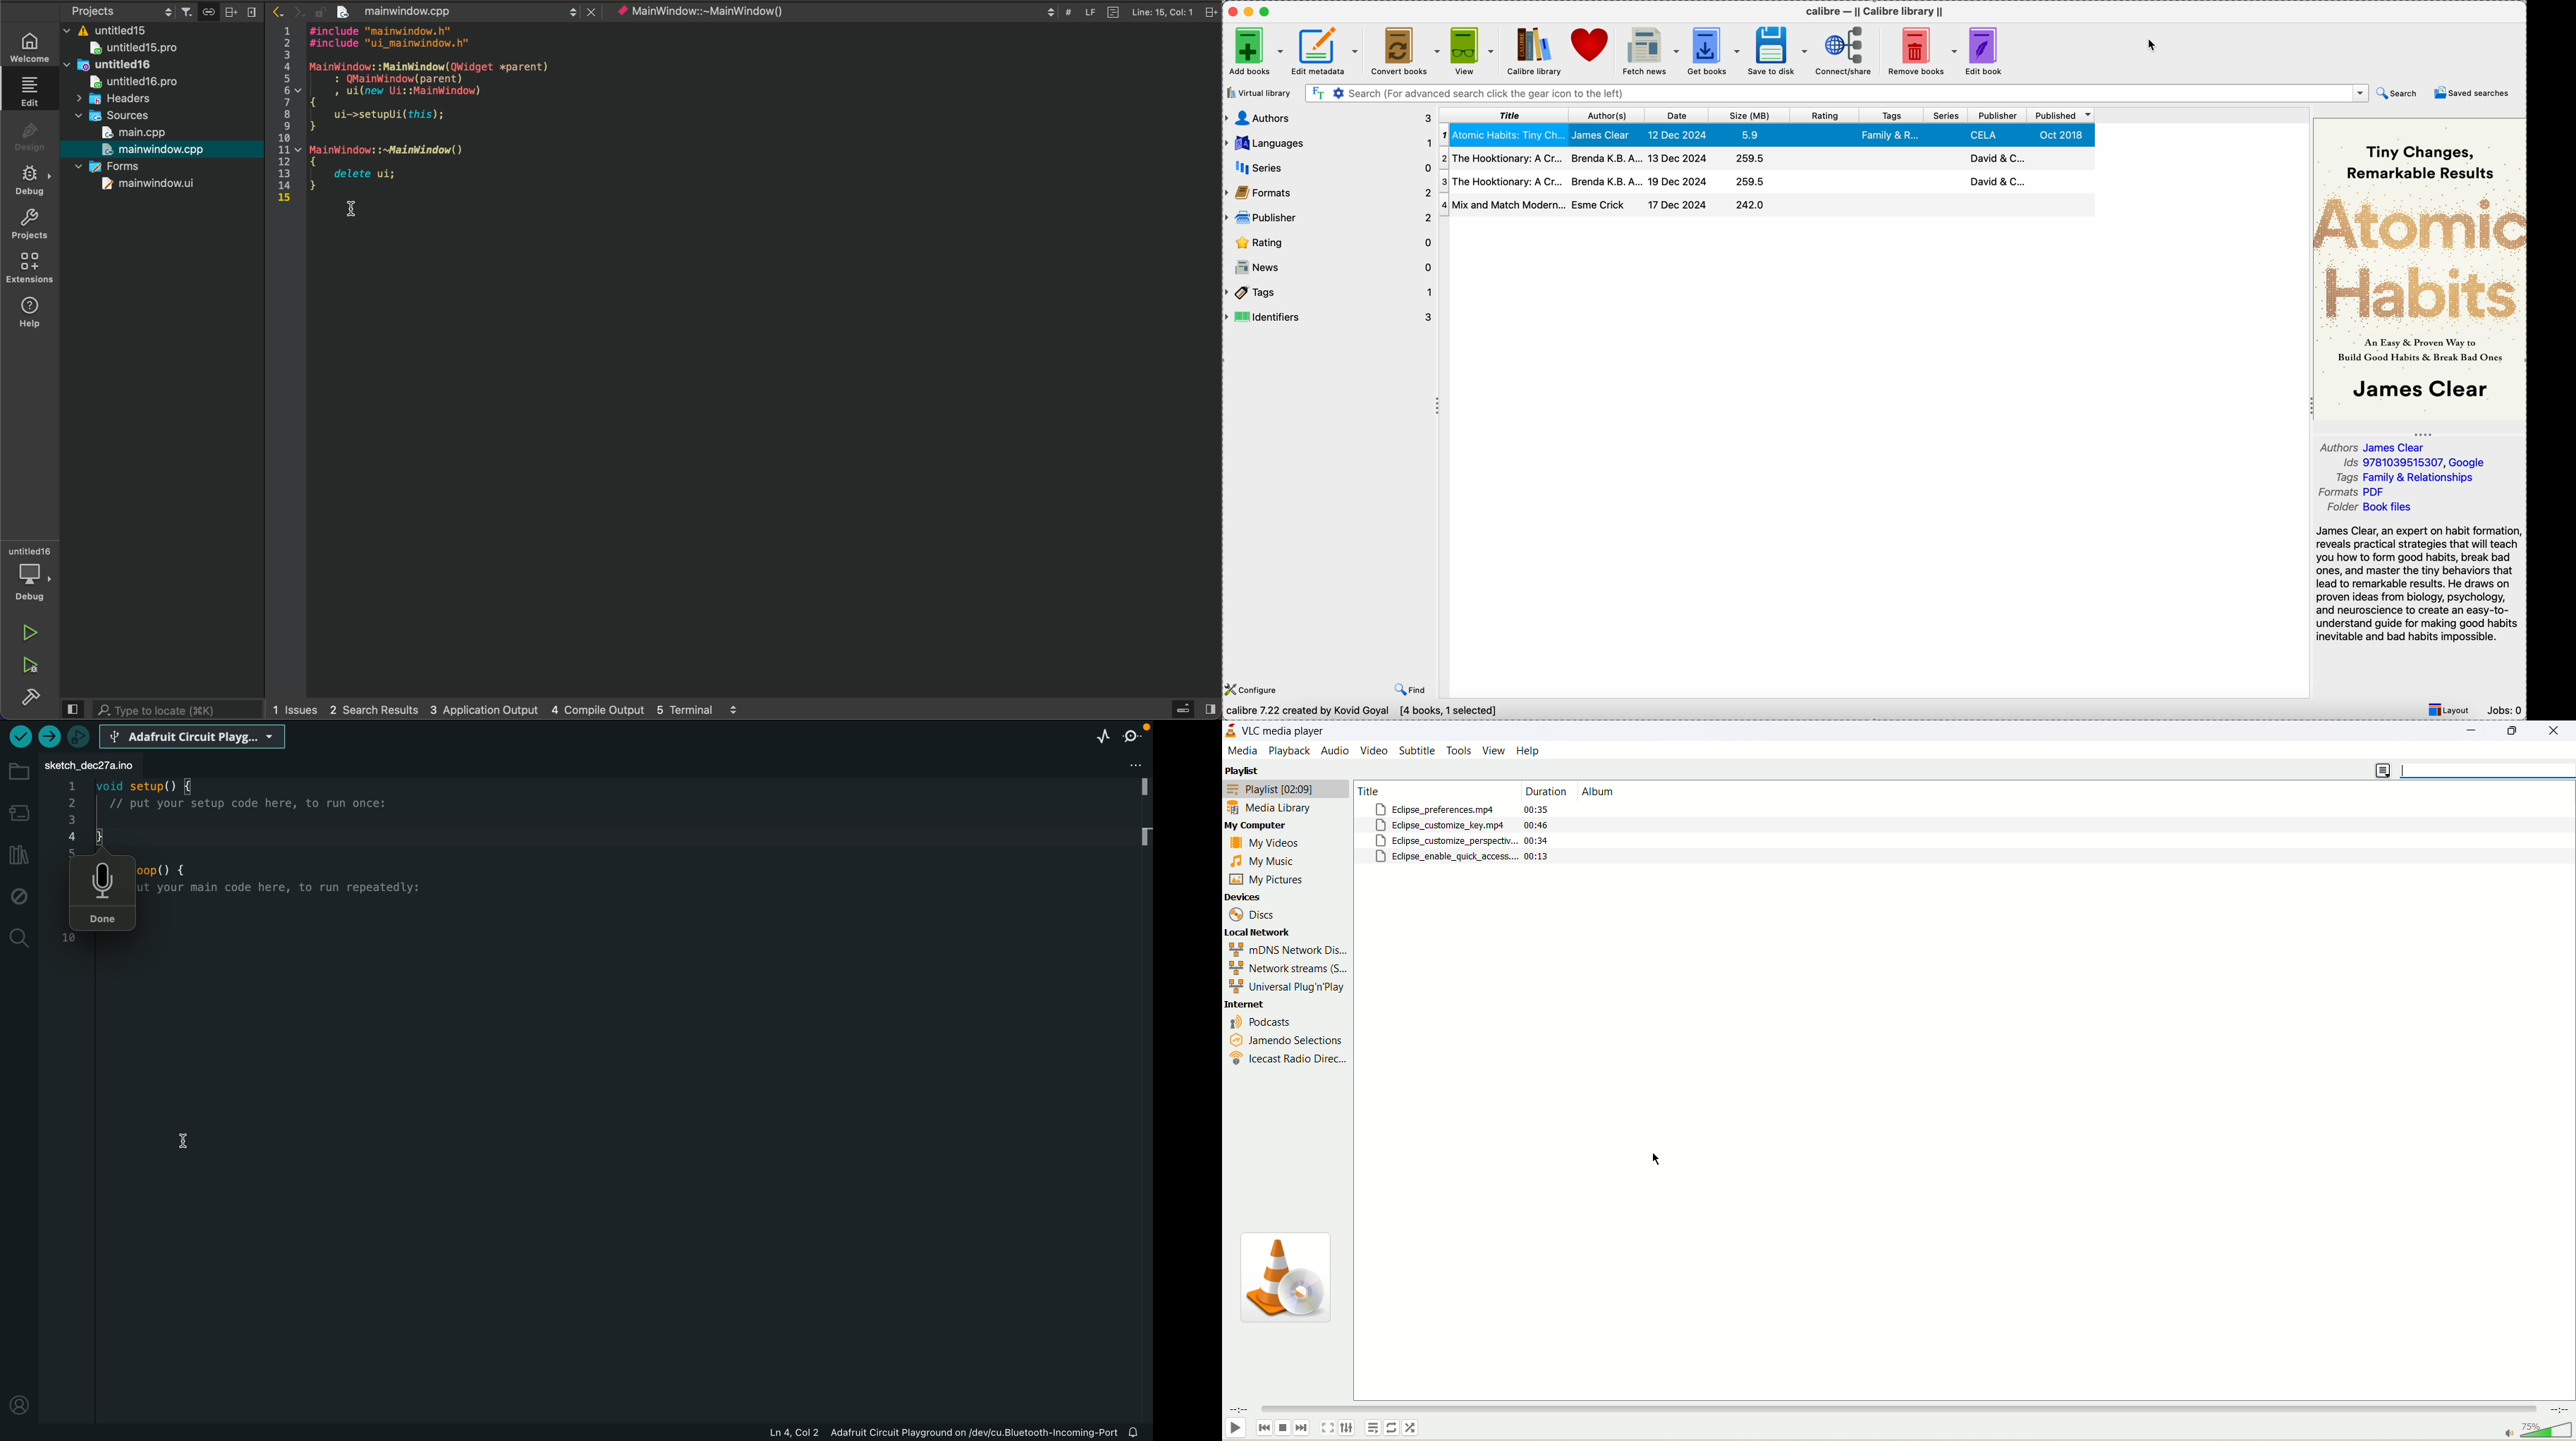 The image size is (2576, 1456). I want to click on application icon, so click(1231, 731).